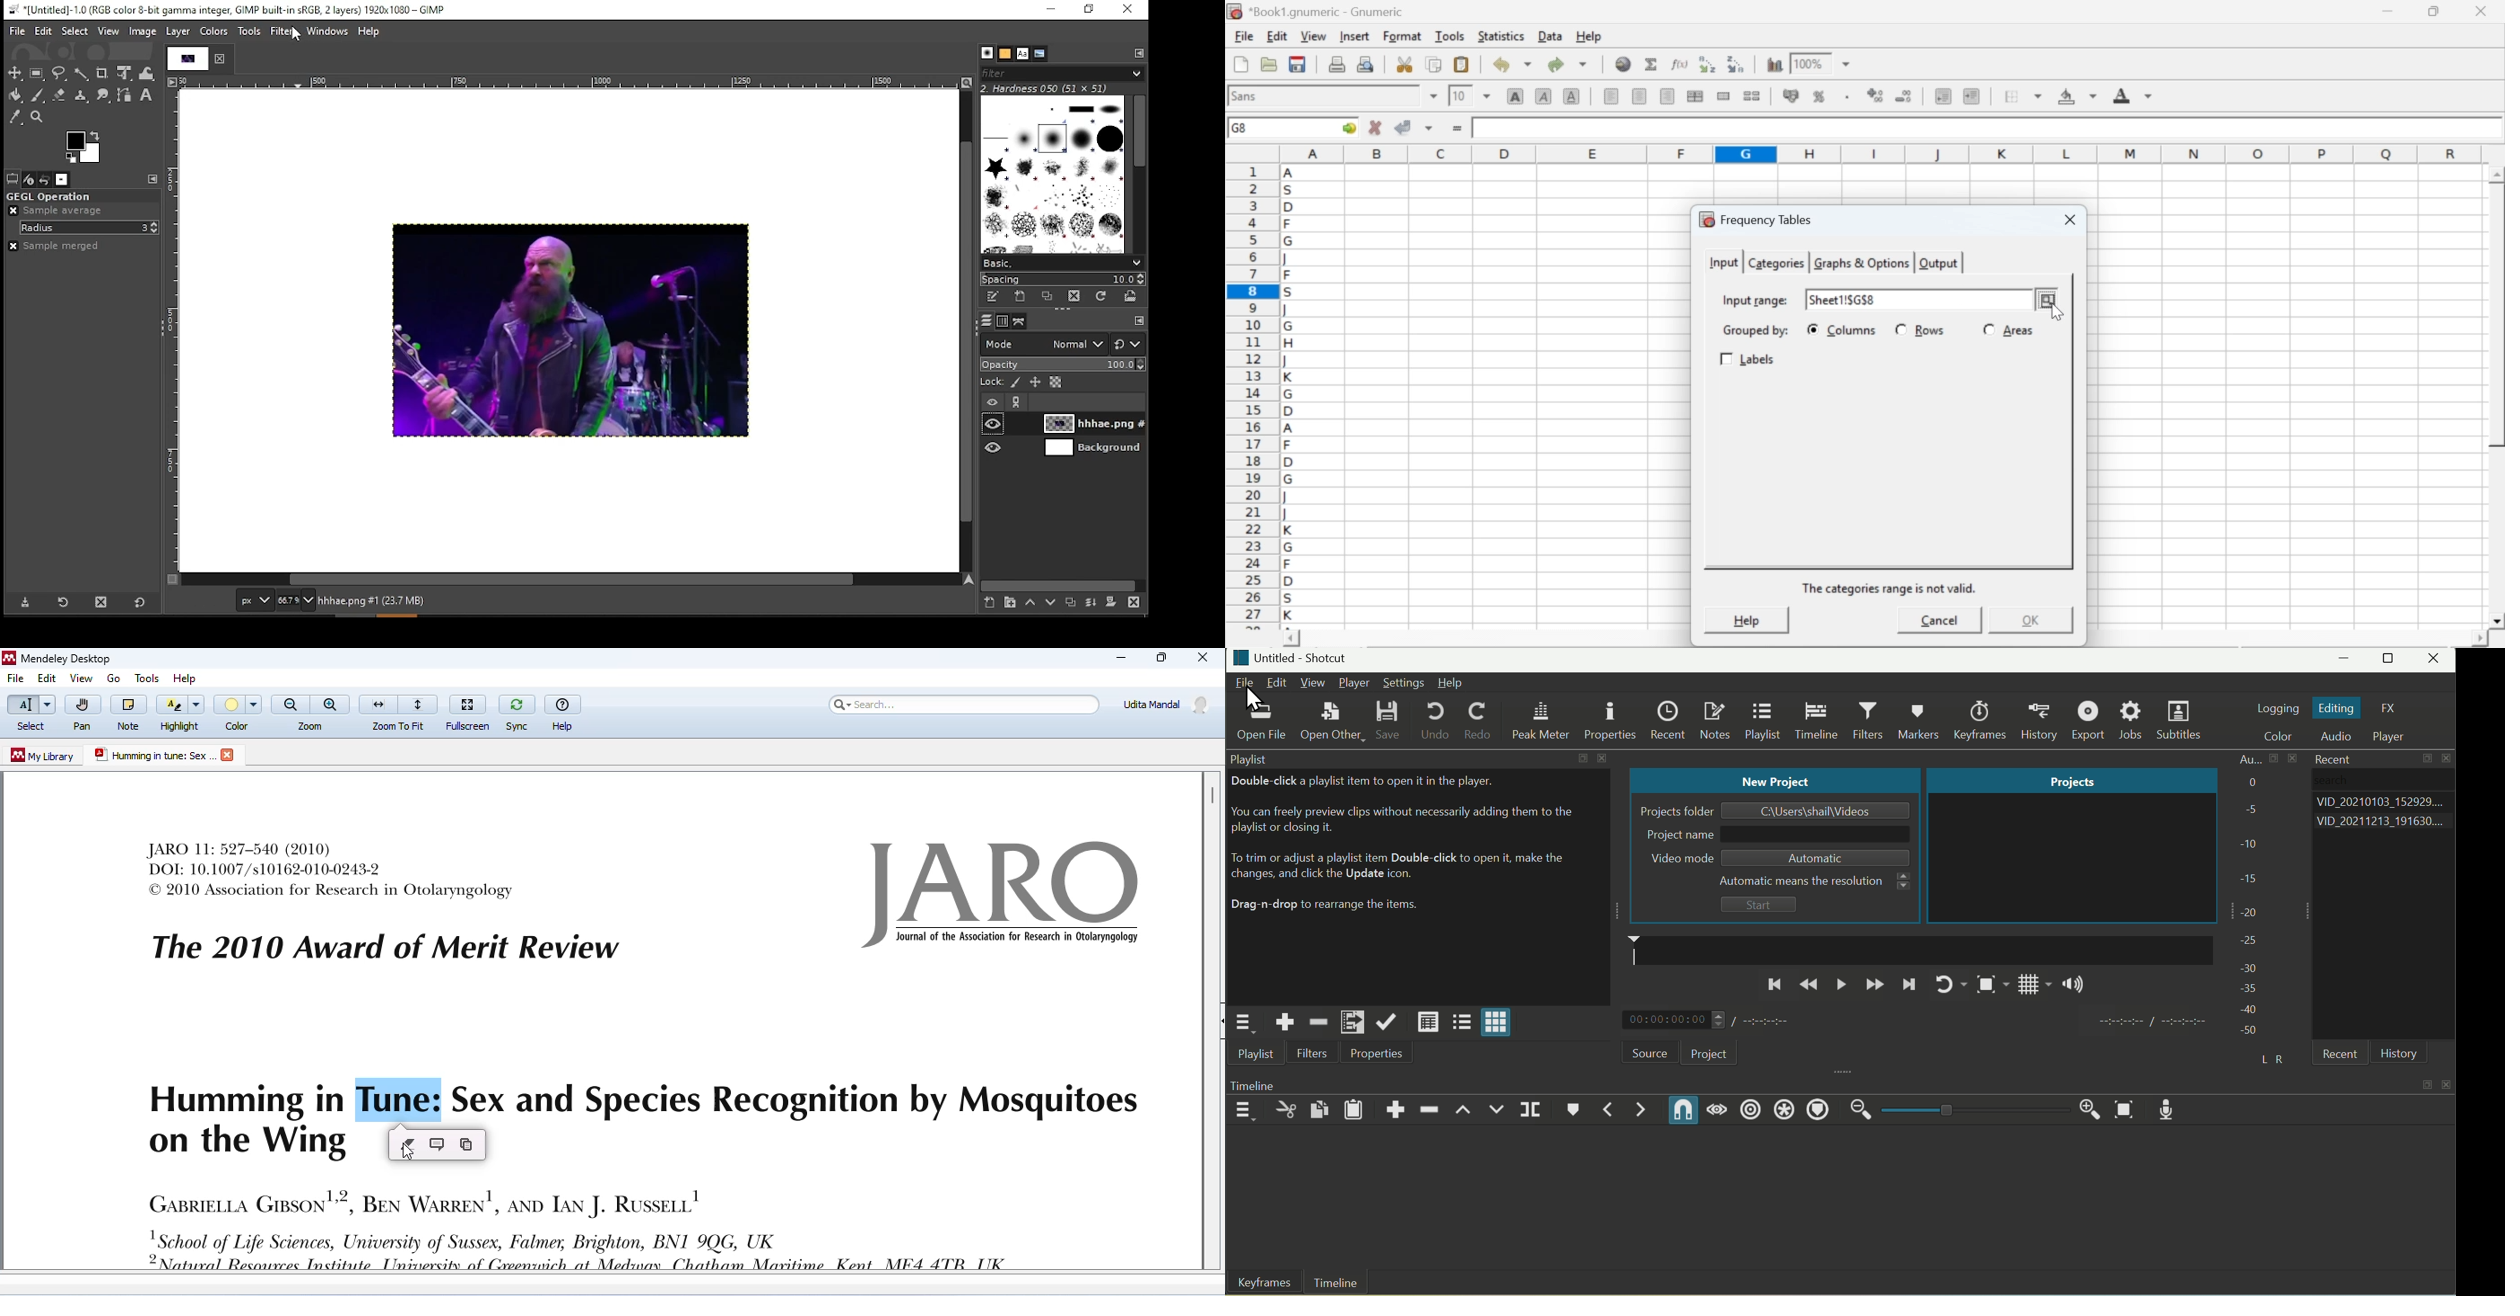 The width and height of the screenshot is (2520, 1316). Describe the element at coordinates (89, 228) in the screenshot. I see `radius` at that location.